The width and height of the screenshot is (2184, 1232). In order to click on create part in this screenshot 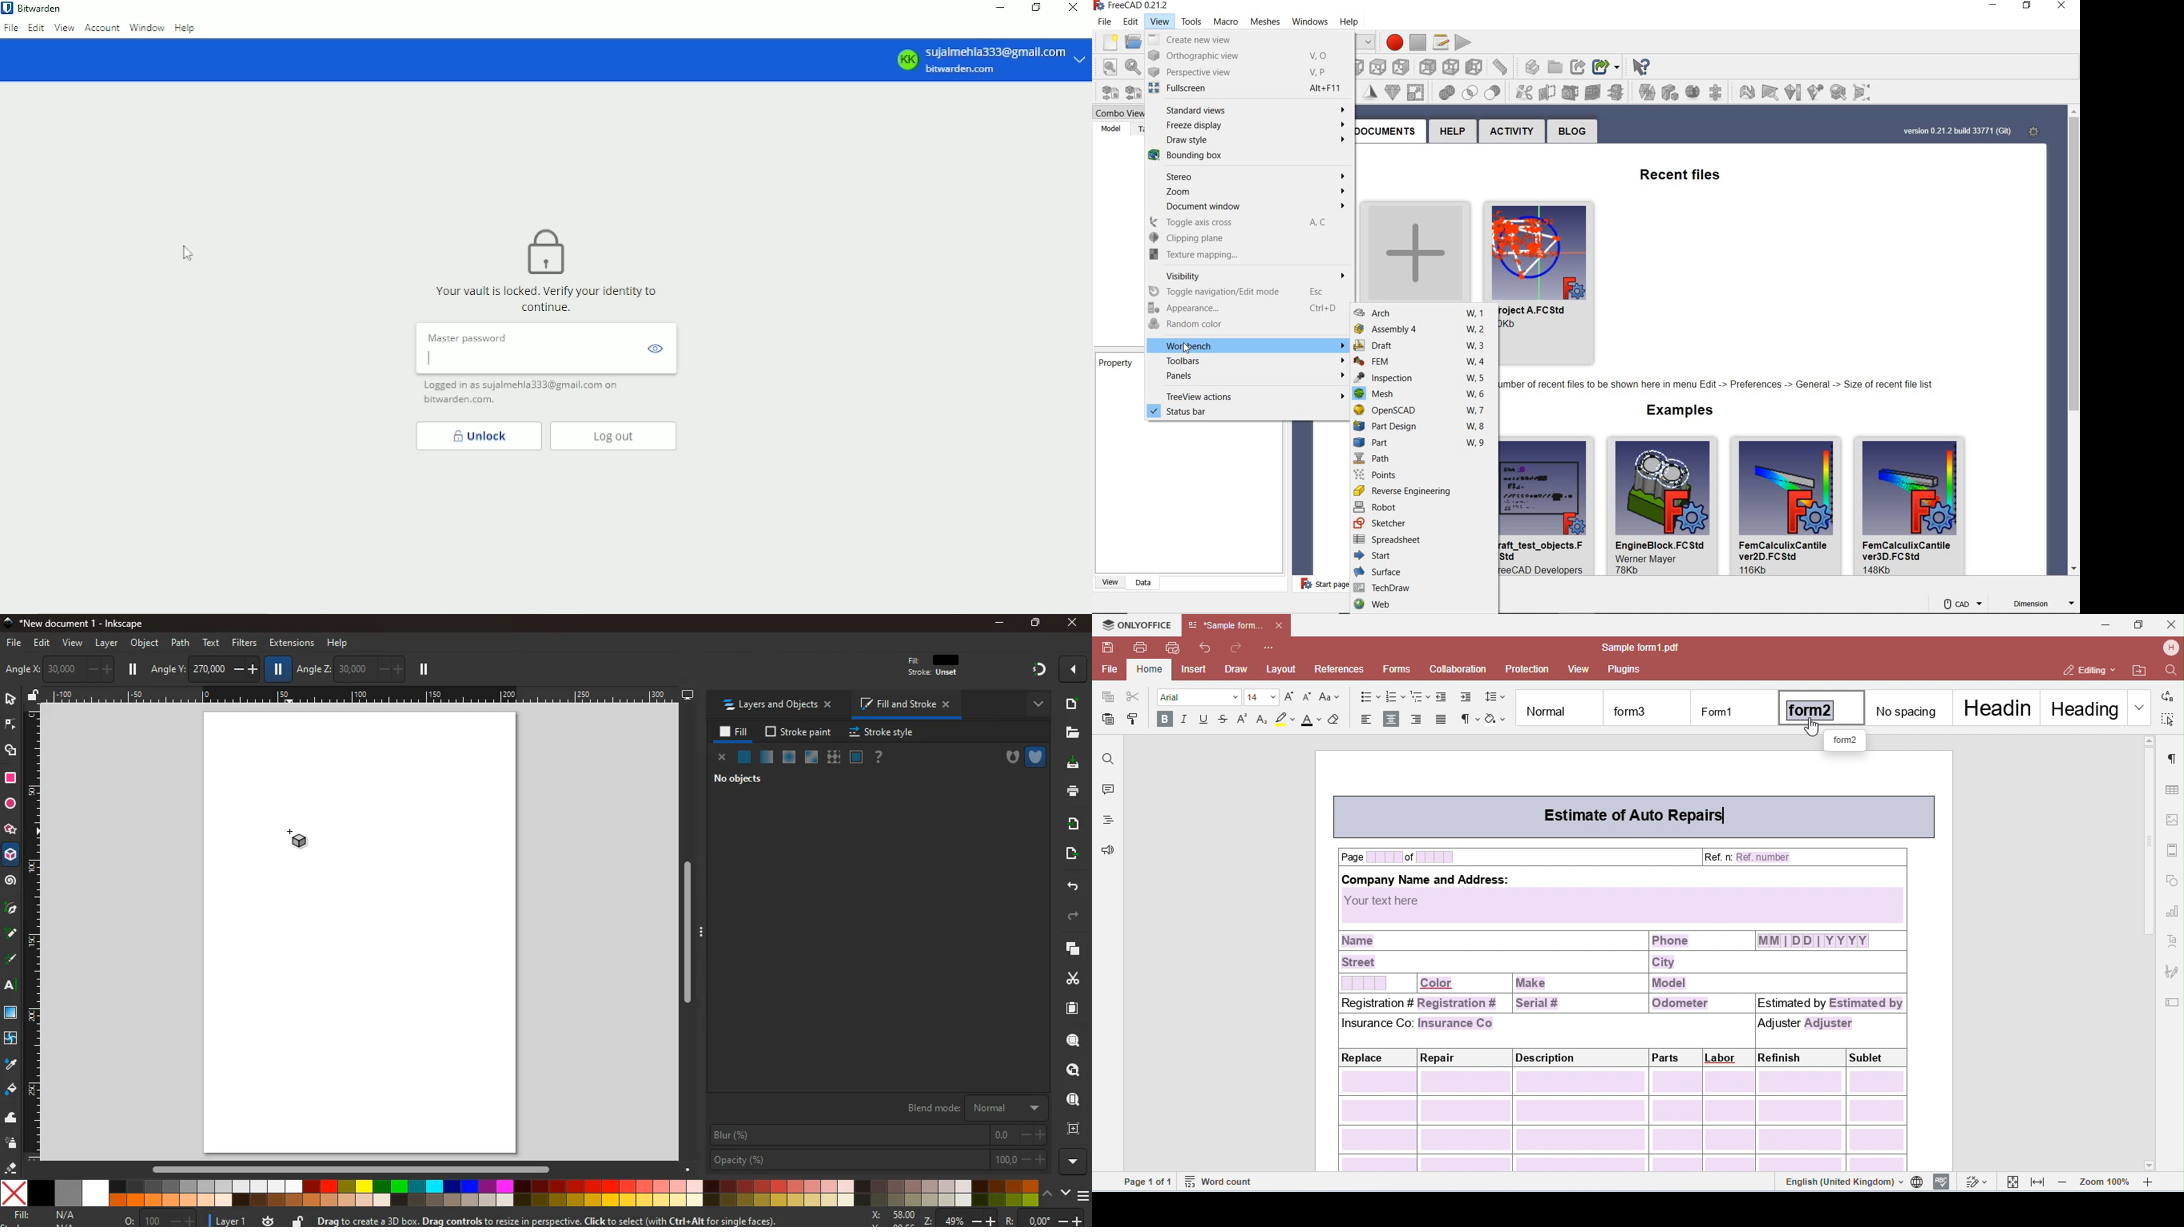, I will do `click(1507, 66)`.